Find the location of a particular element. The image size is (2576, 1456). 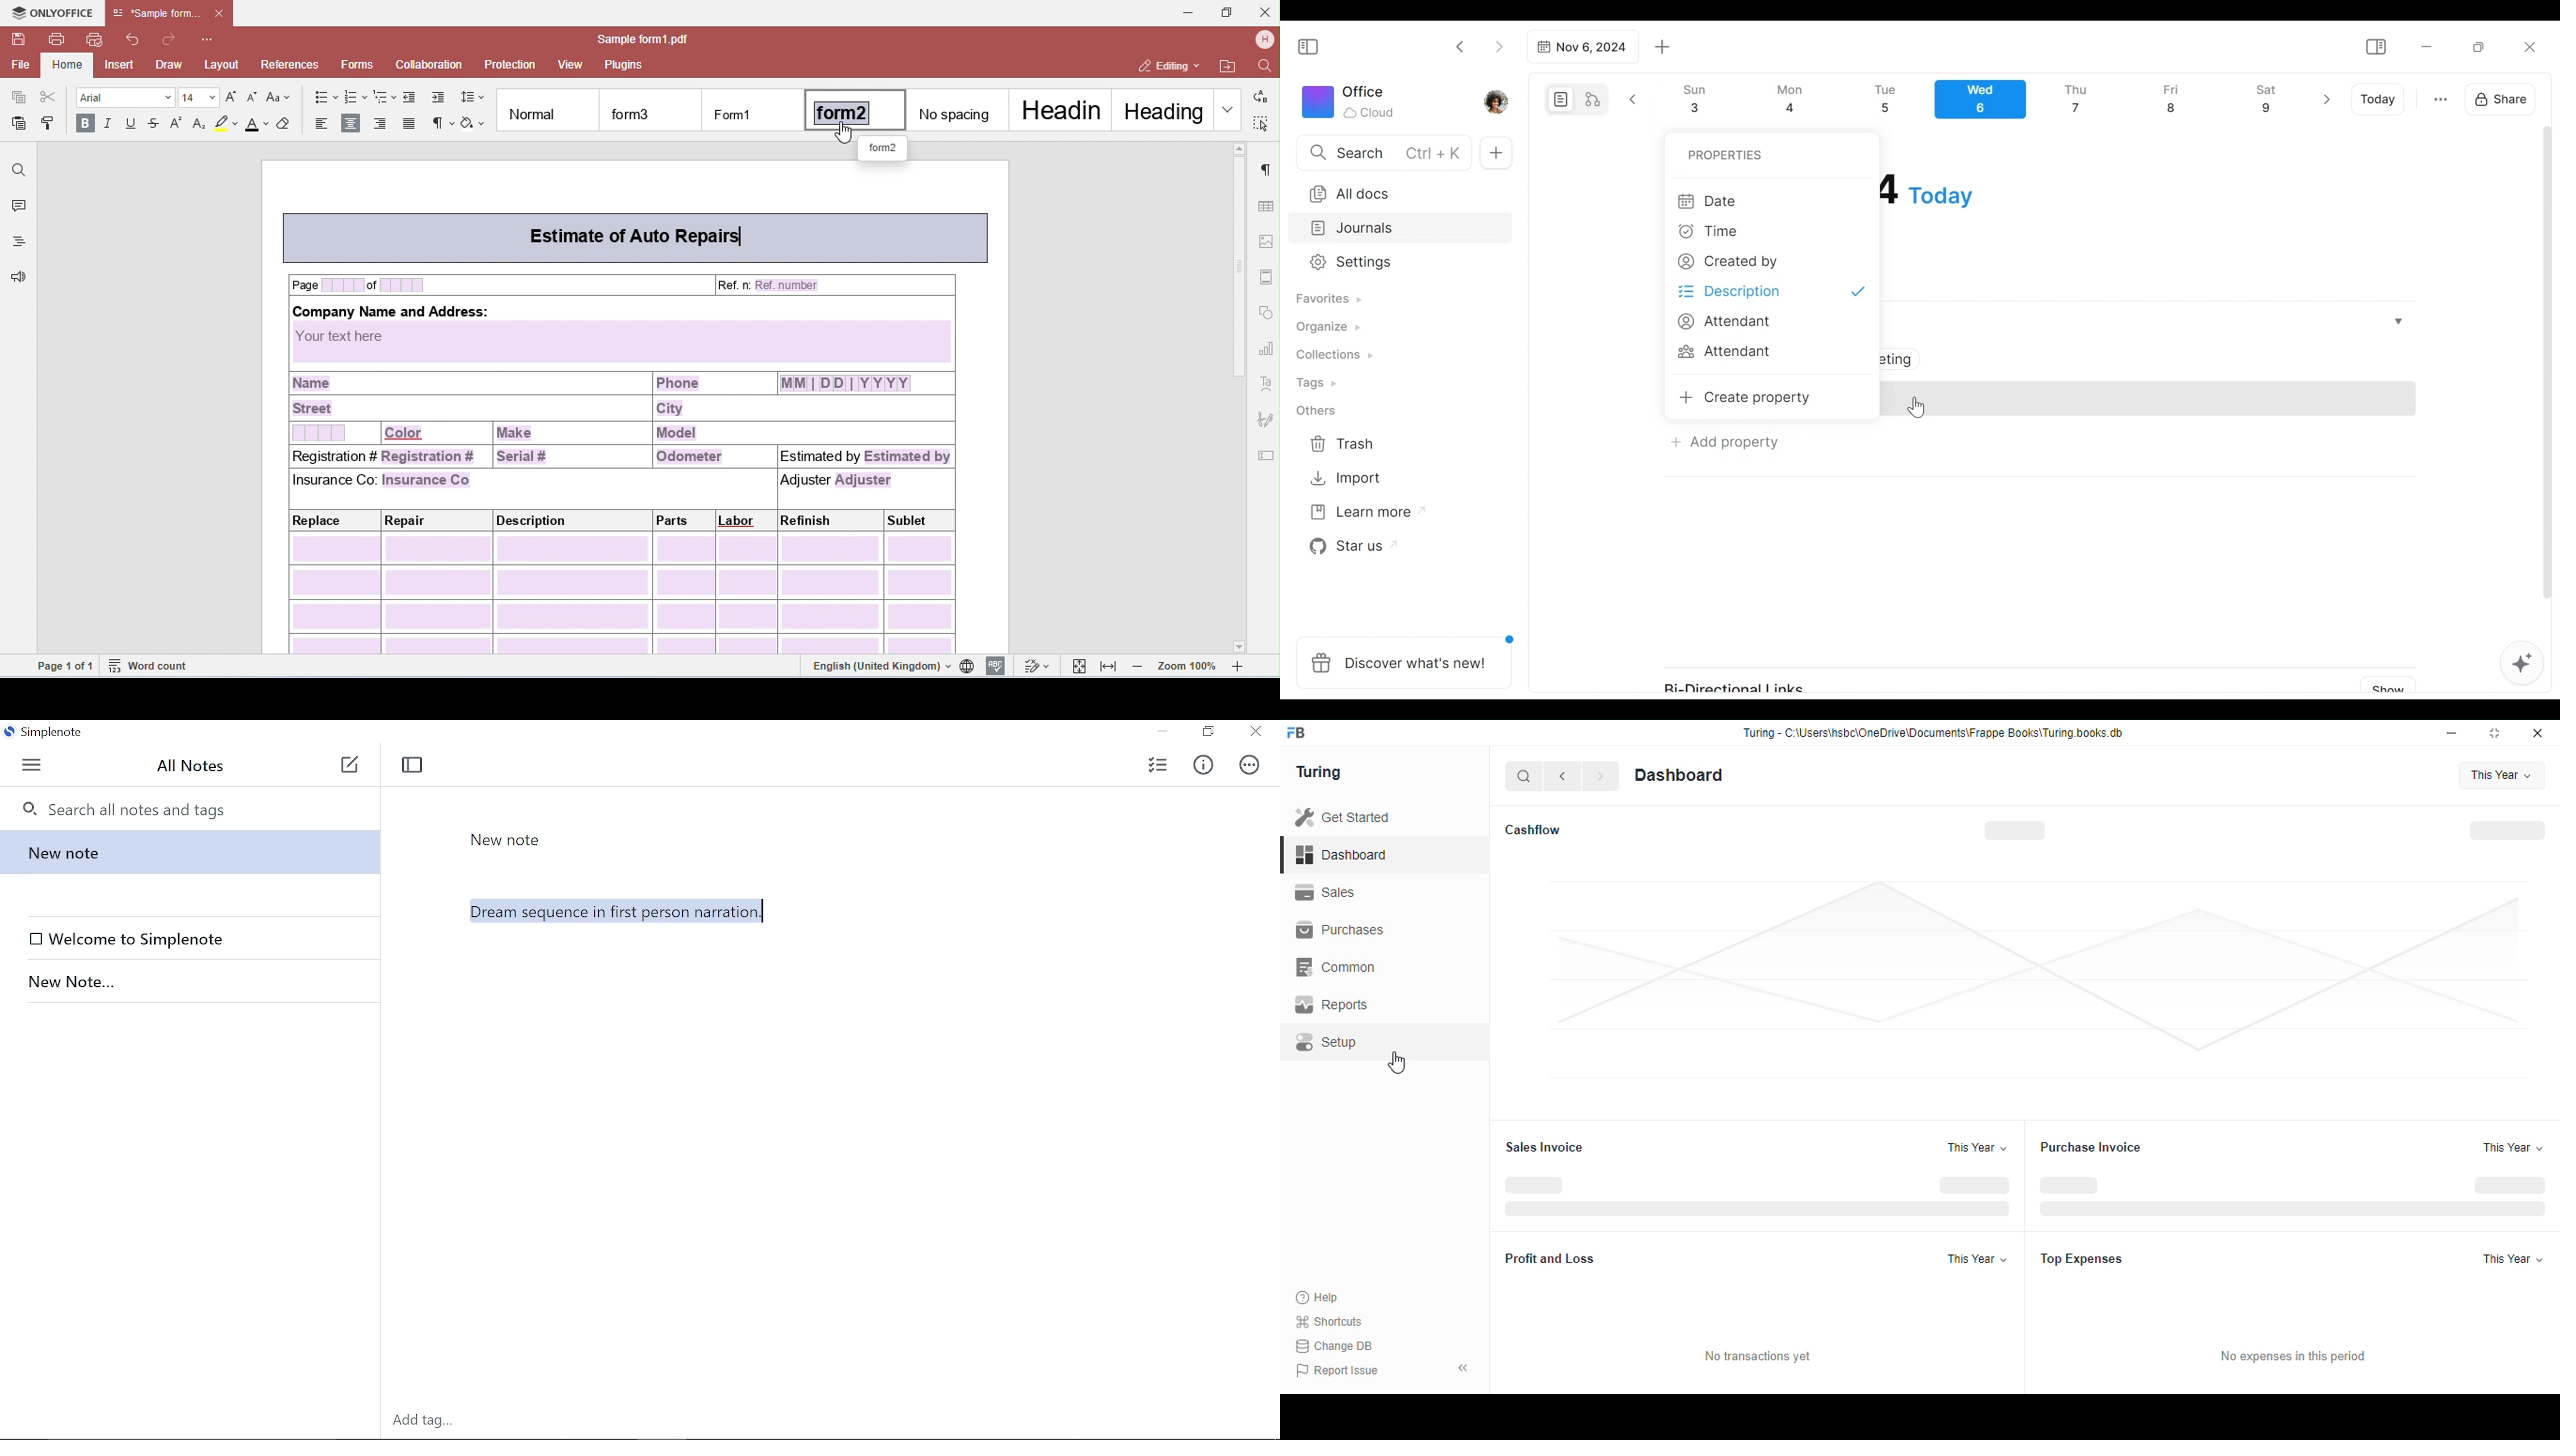

cursor is located at coordinates (1395, 1063).